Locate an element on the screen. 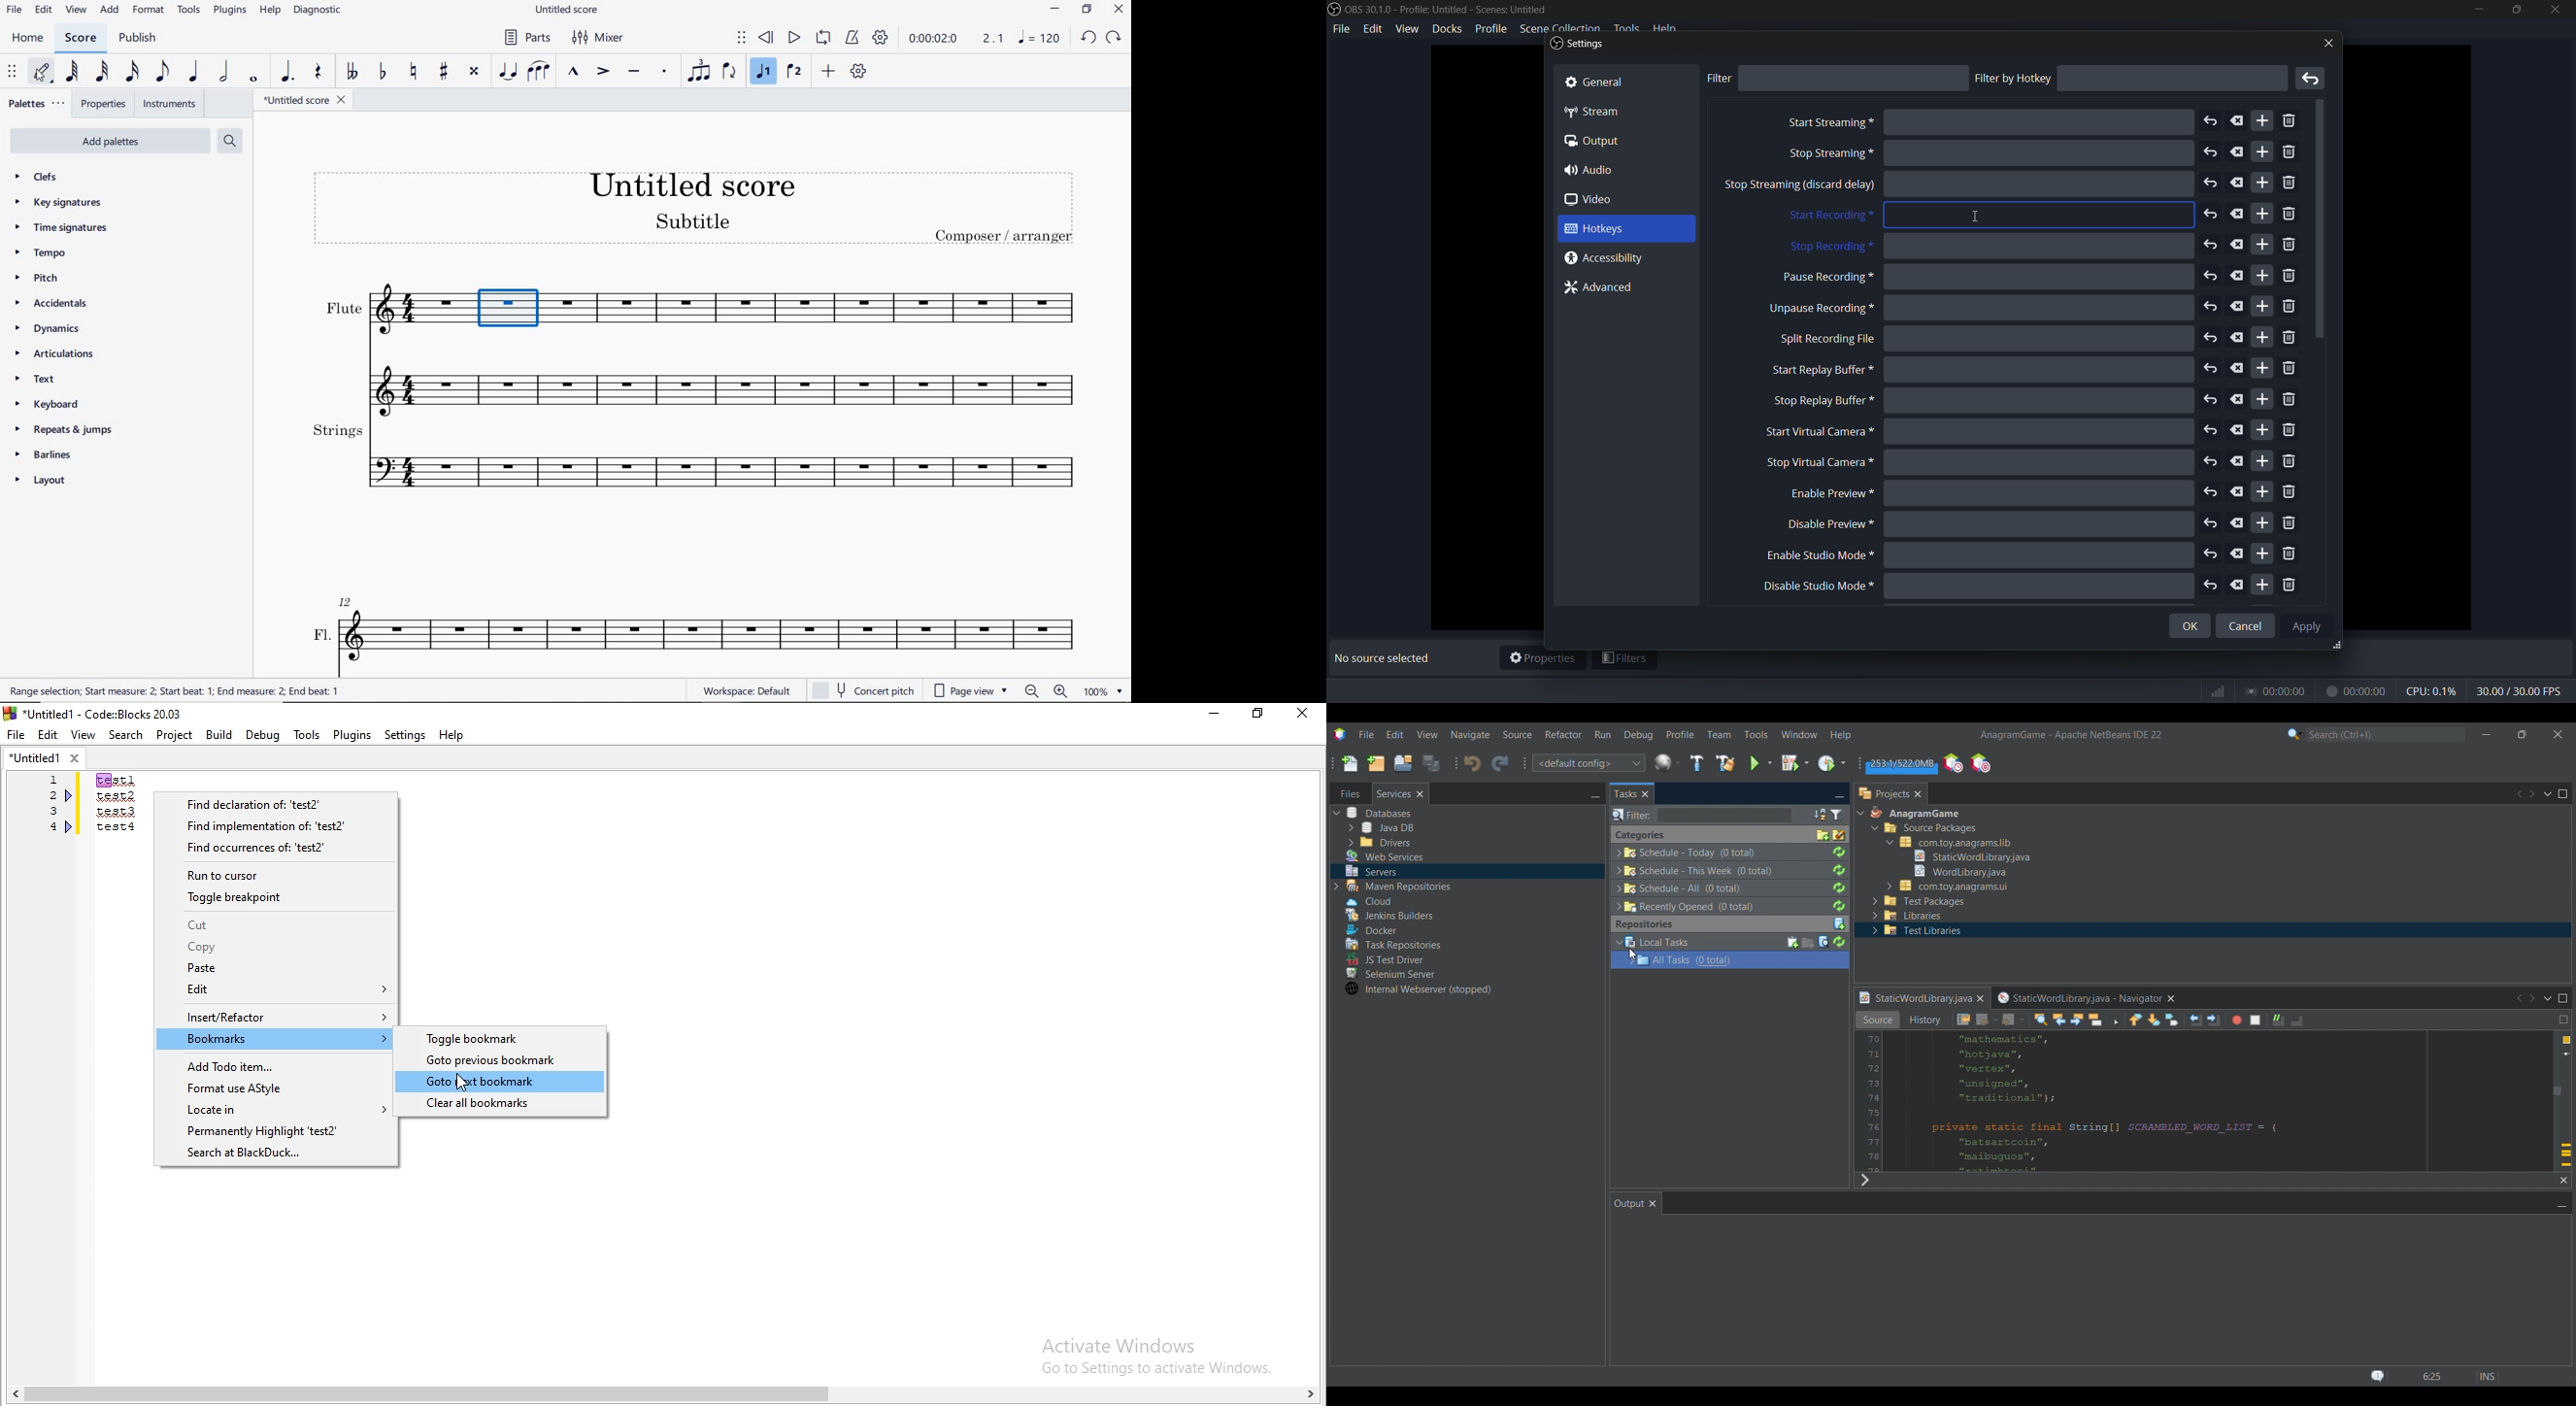  concert pitch is located at coordinates (863, 688).